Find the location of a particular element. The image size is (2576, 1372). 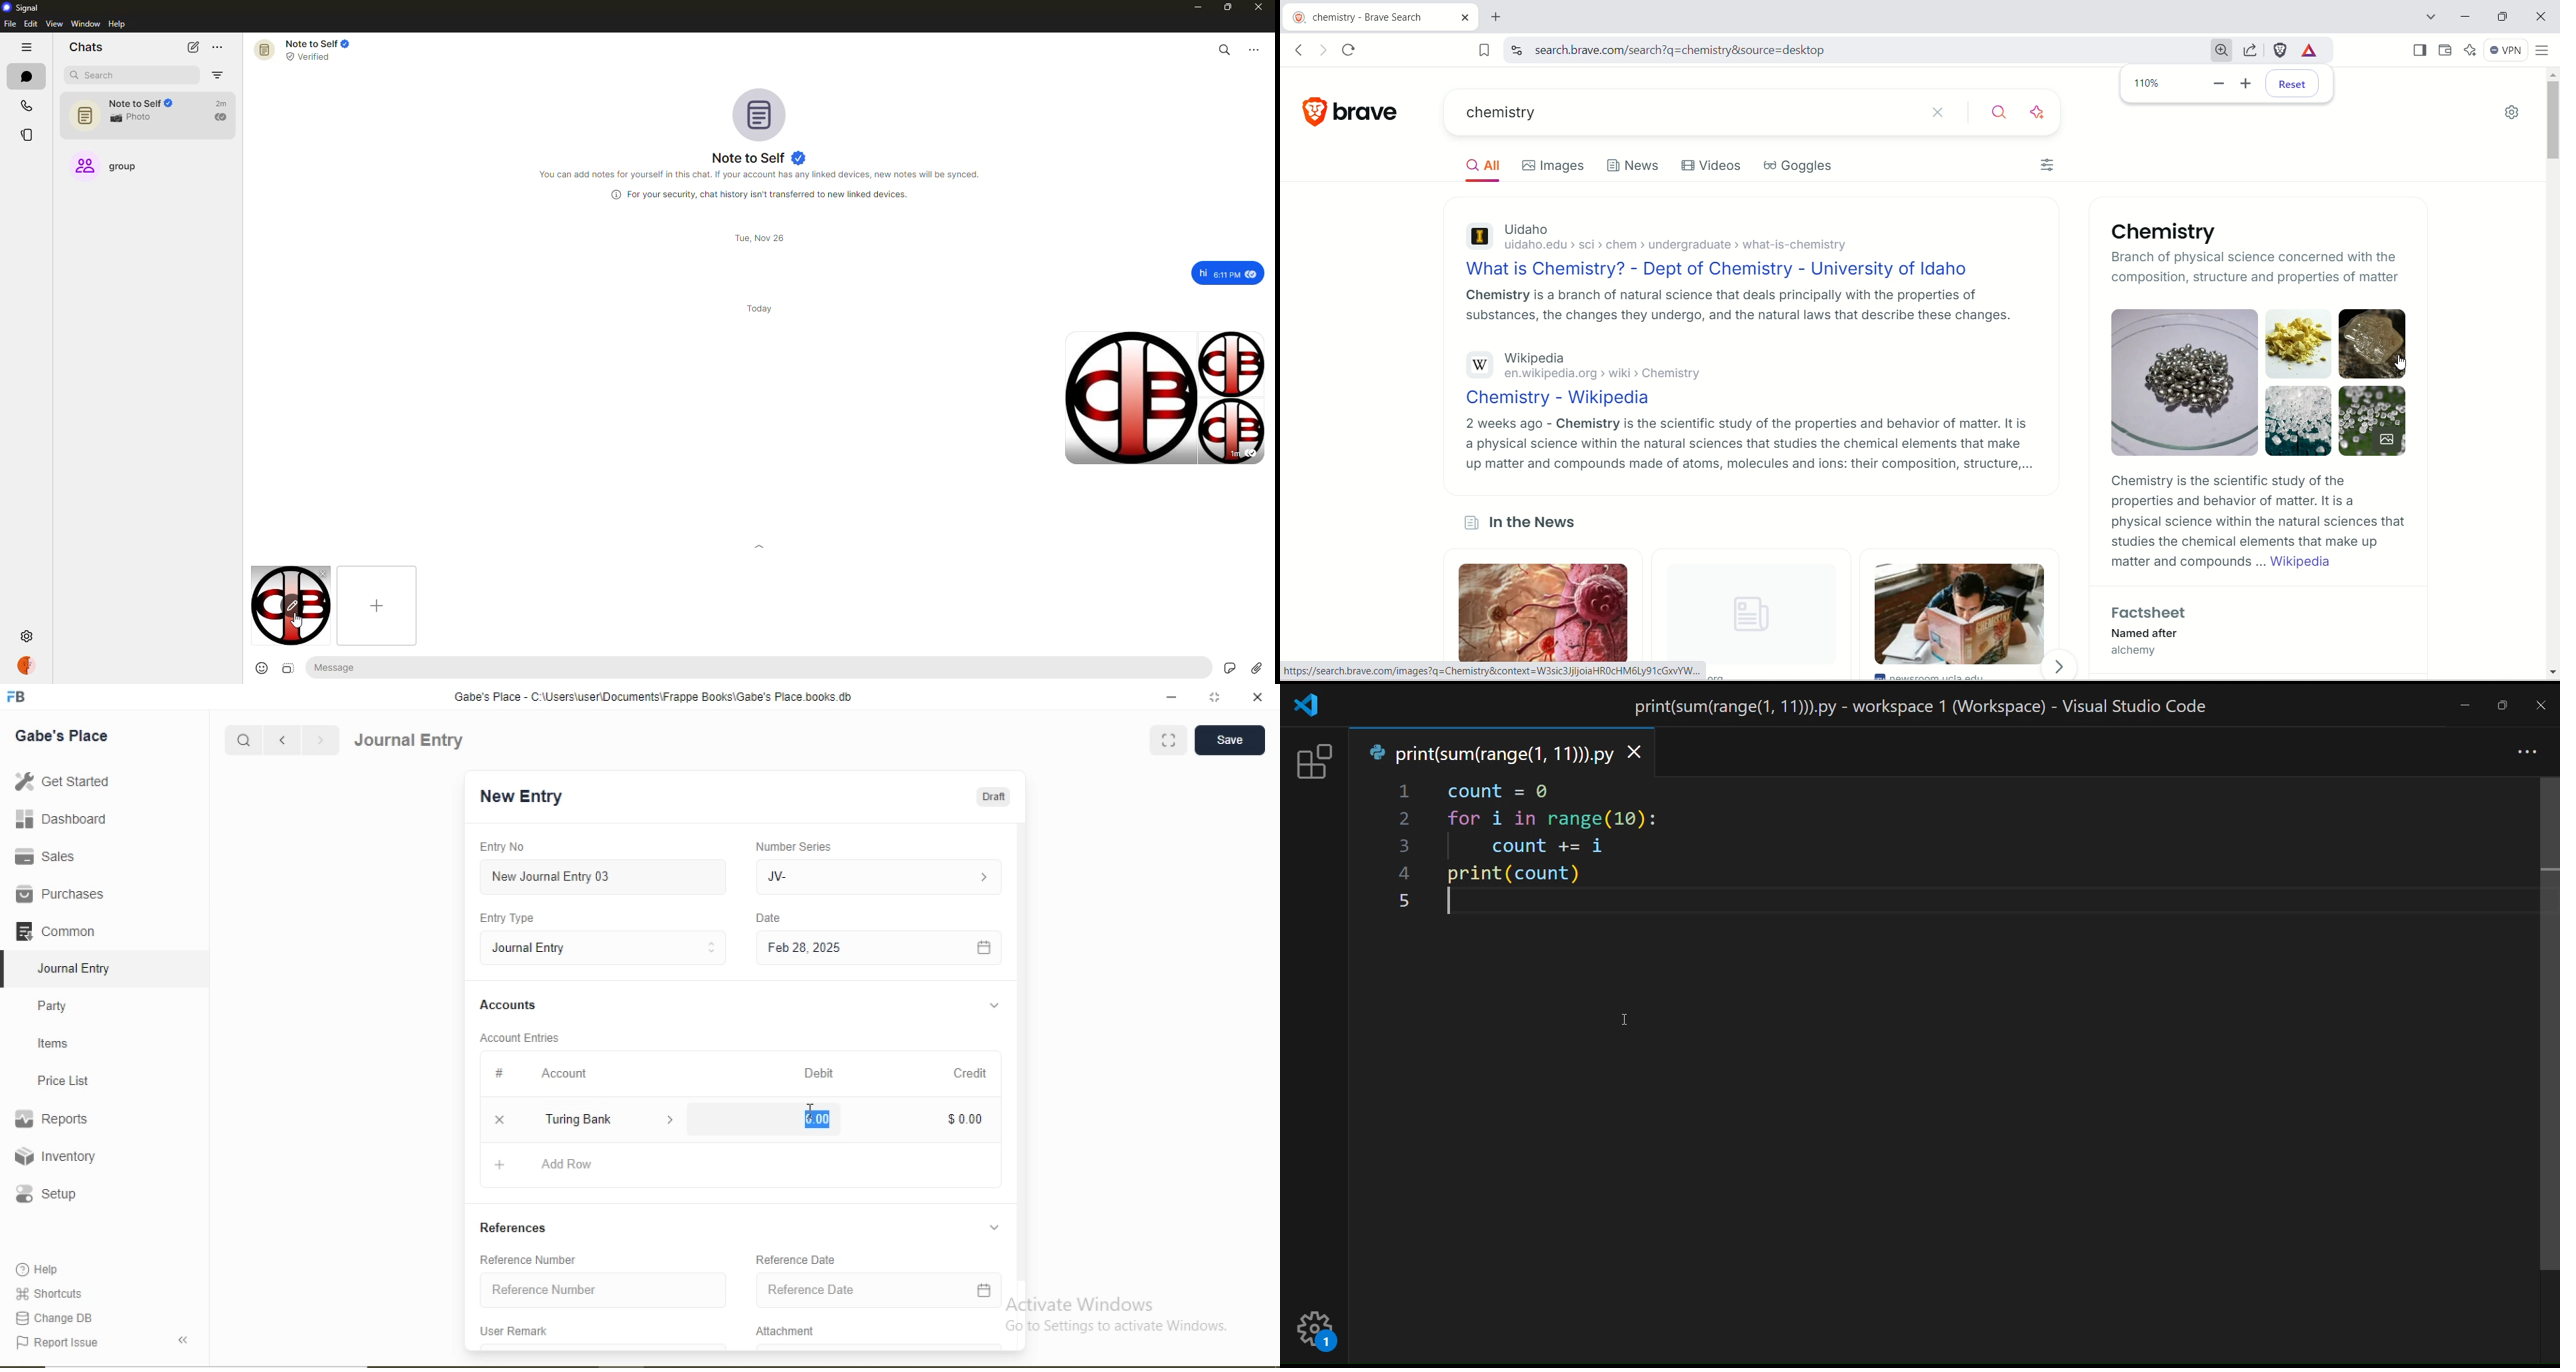

close is located at coordinates (1259, 697).